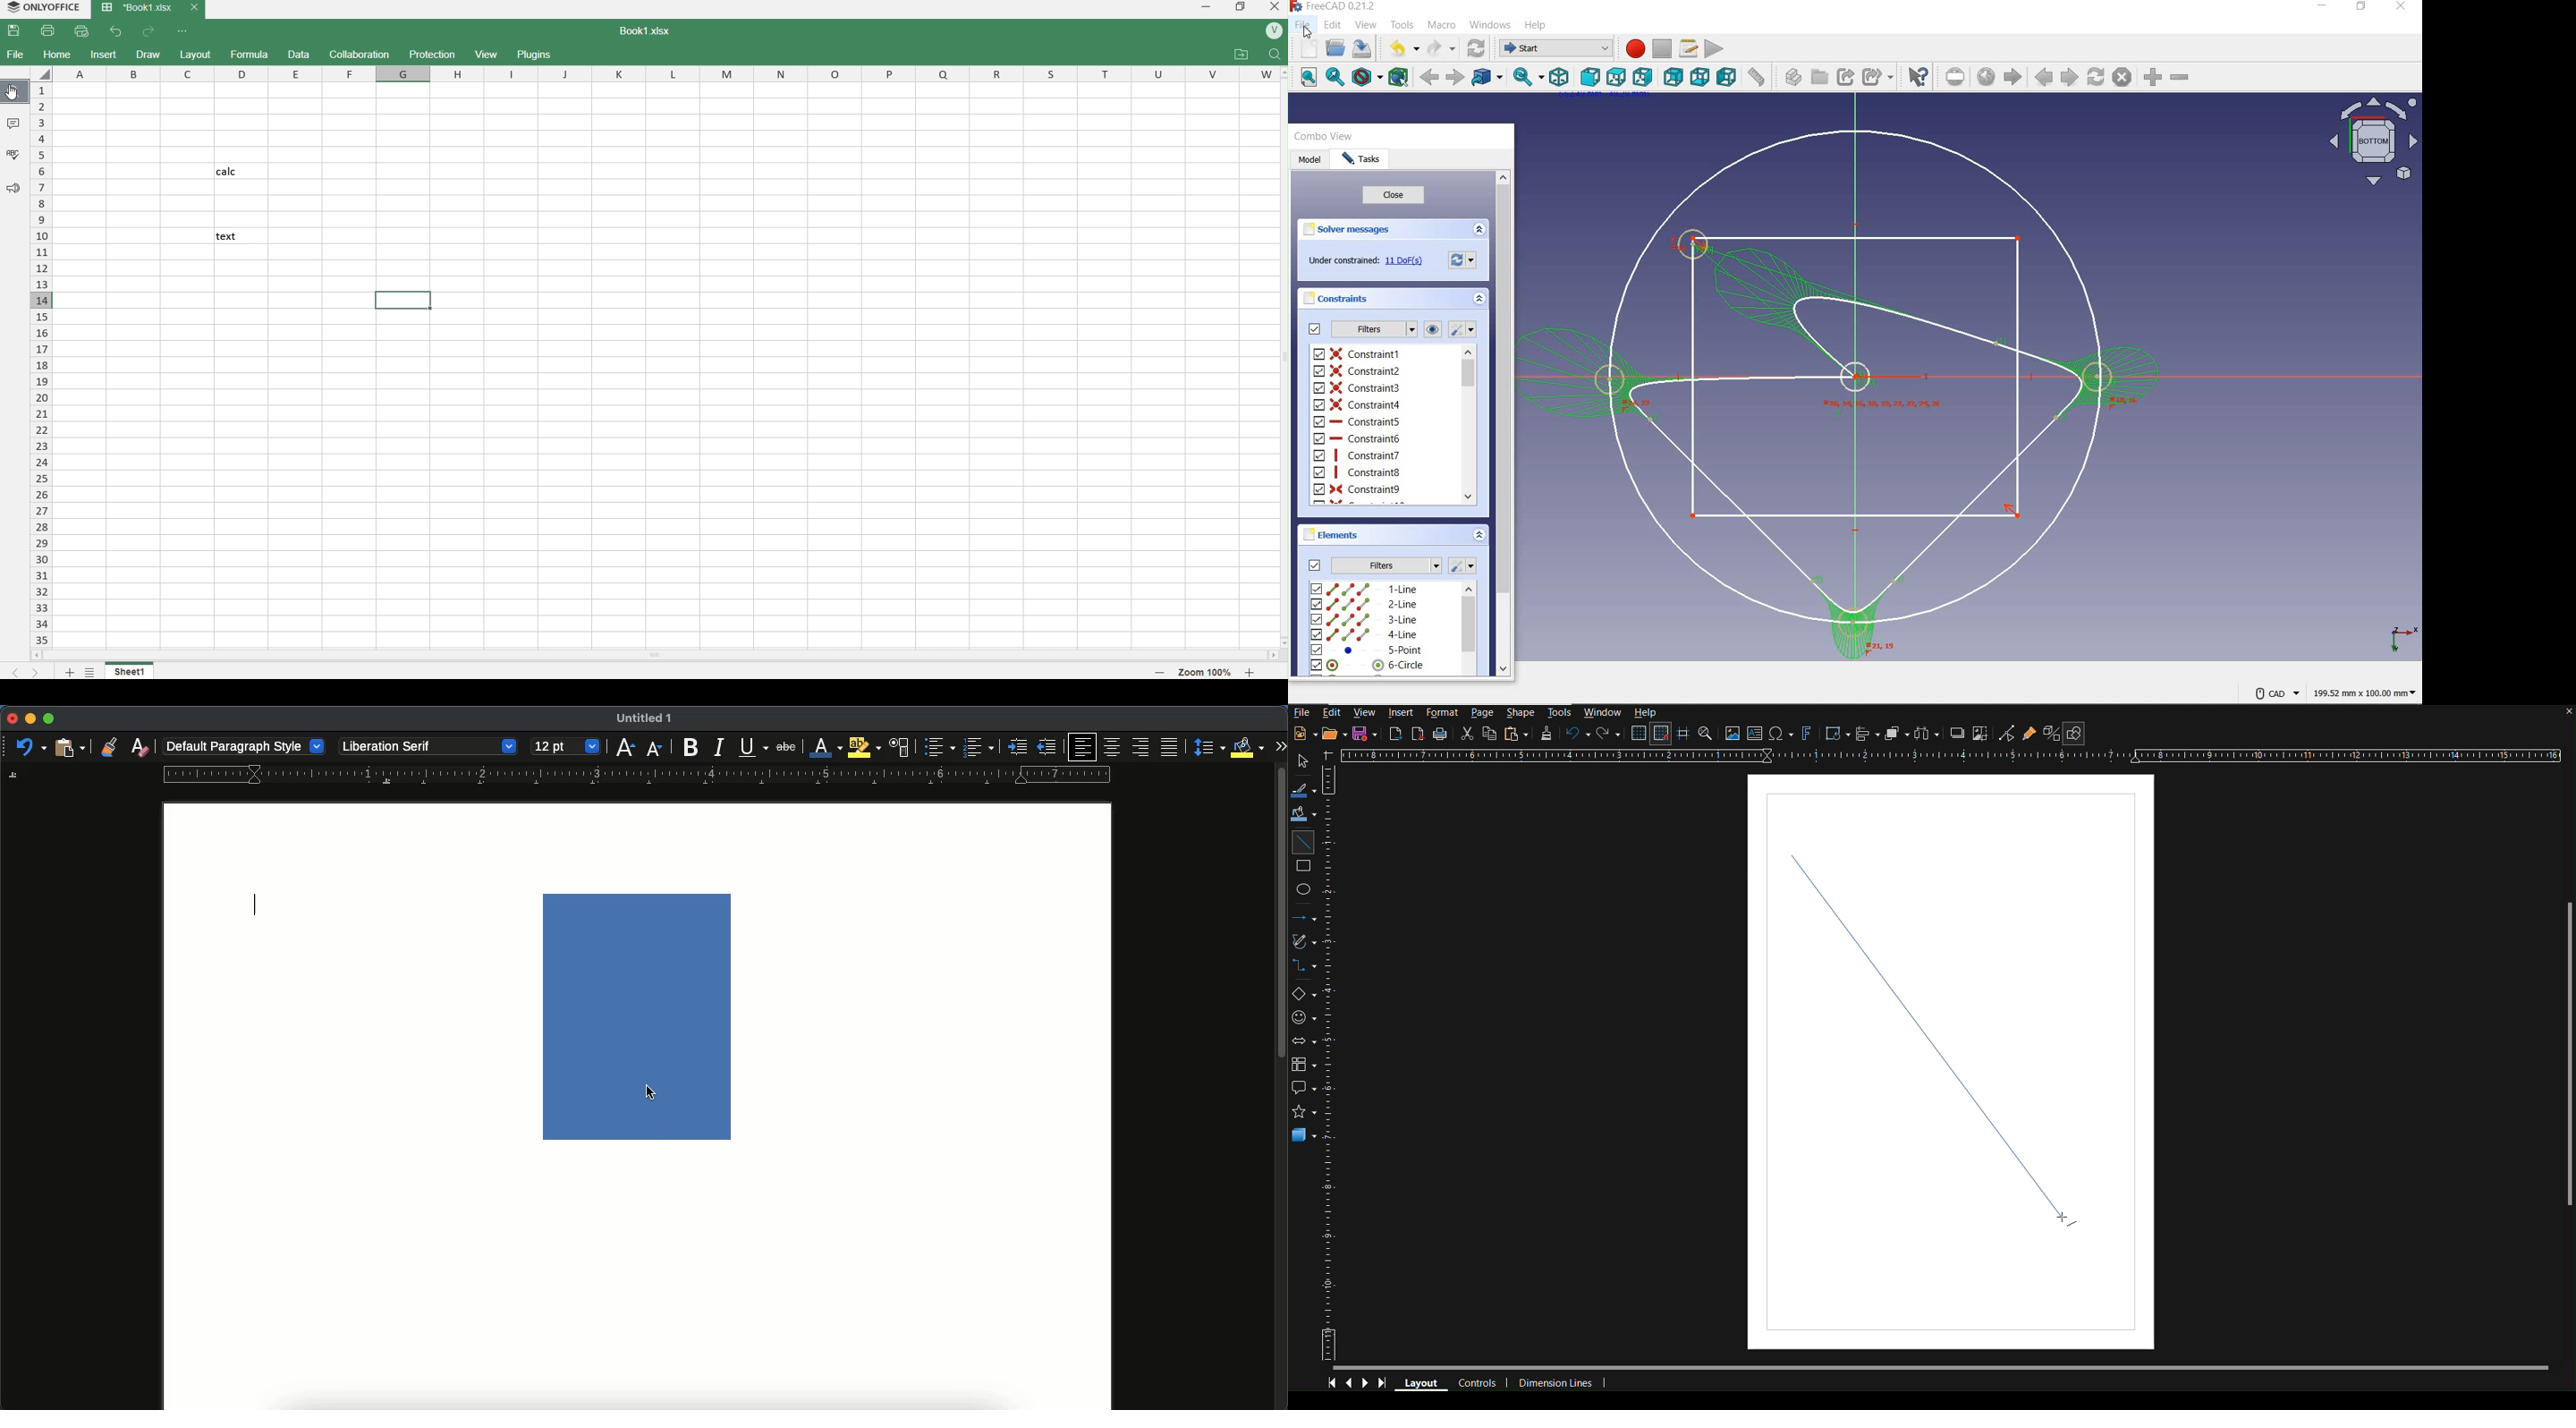 The width and height of the screenshot is (2576, 1428). Describe the element at coordinates (2372, 142) in the screenshot. I see `bottom view` at that location.